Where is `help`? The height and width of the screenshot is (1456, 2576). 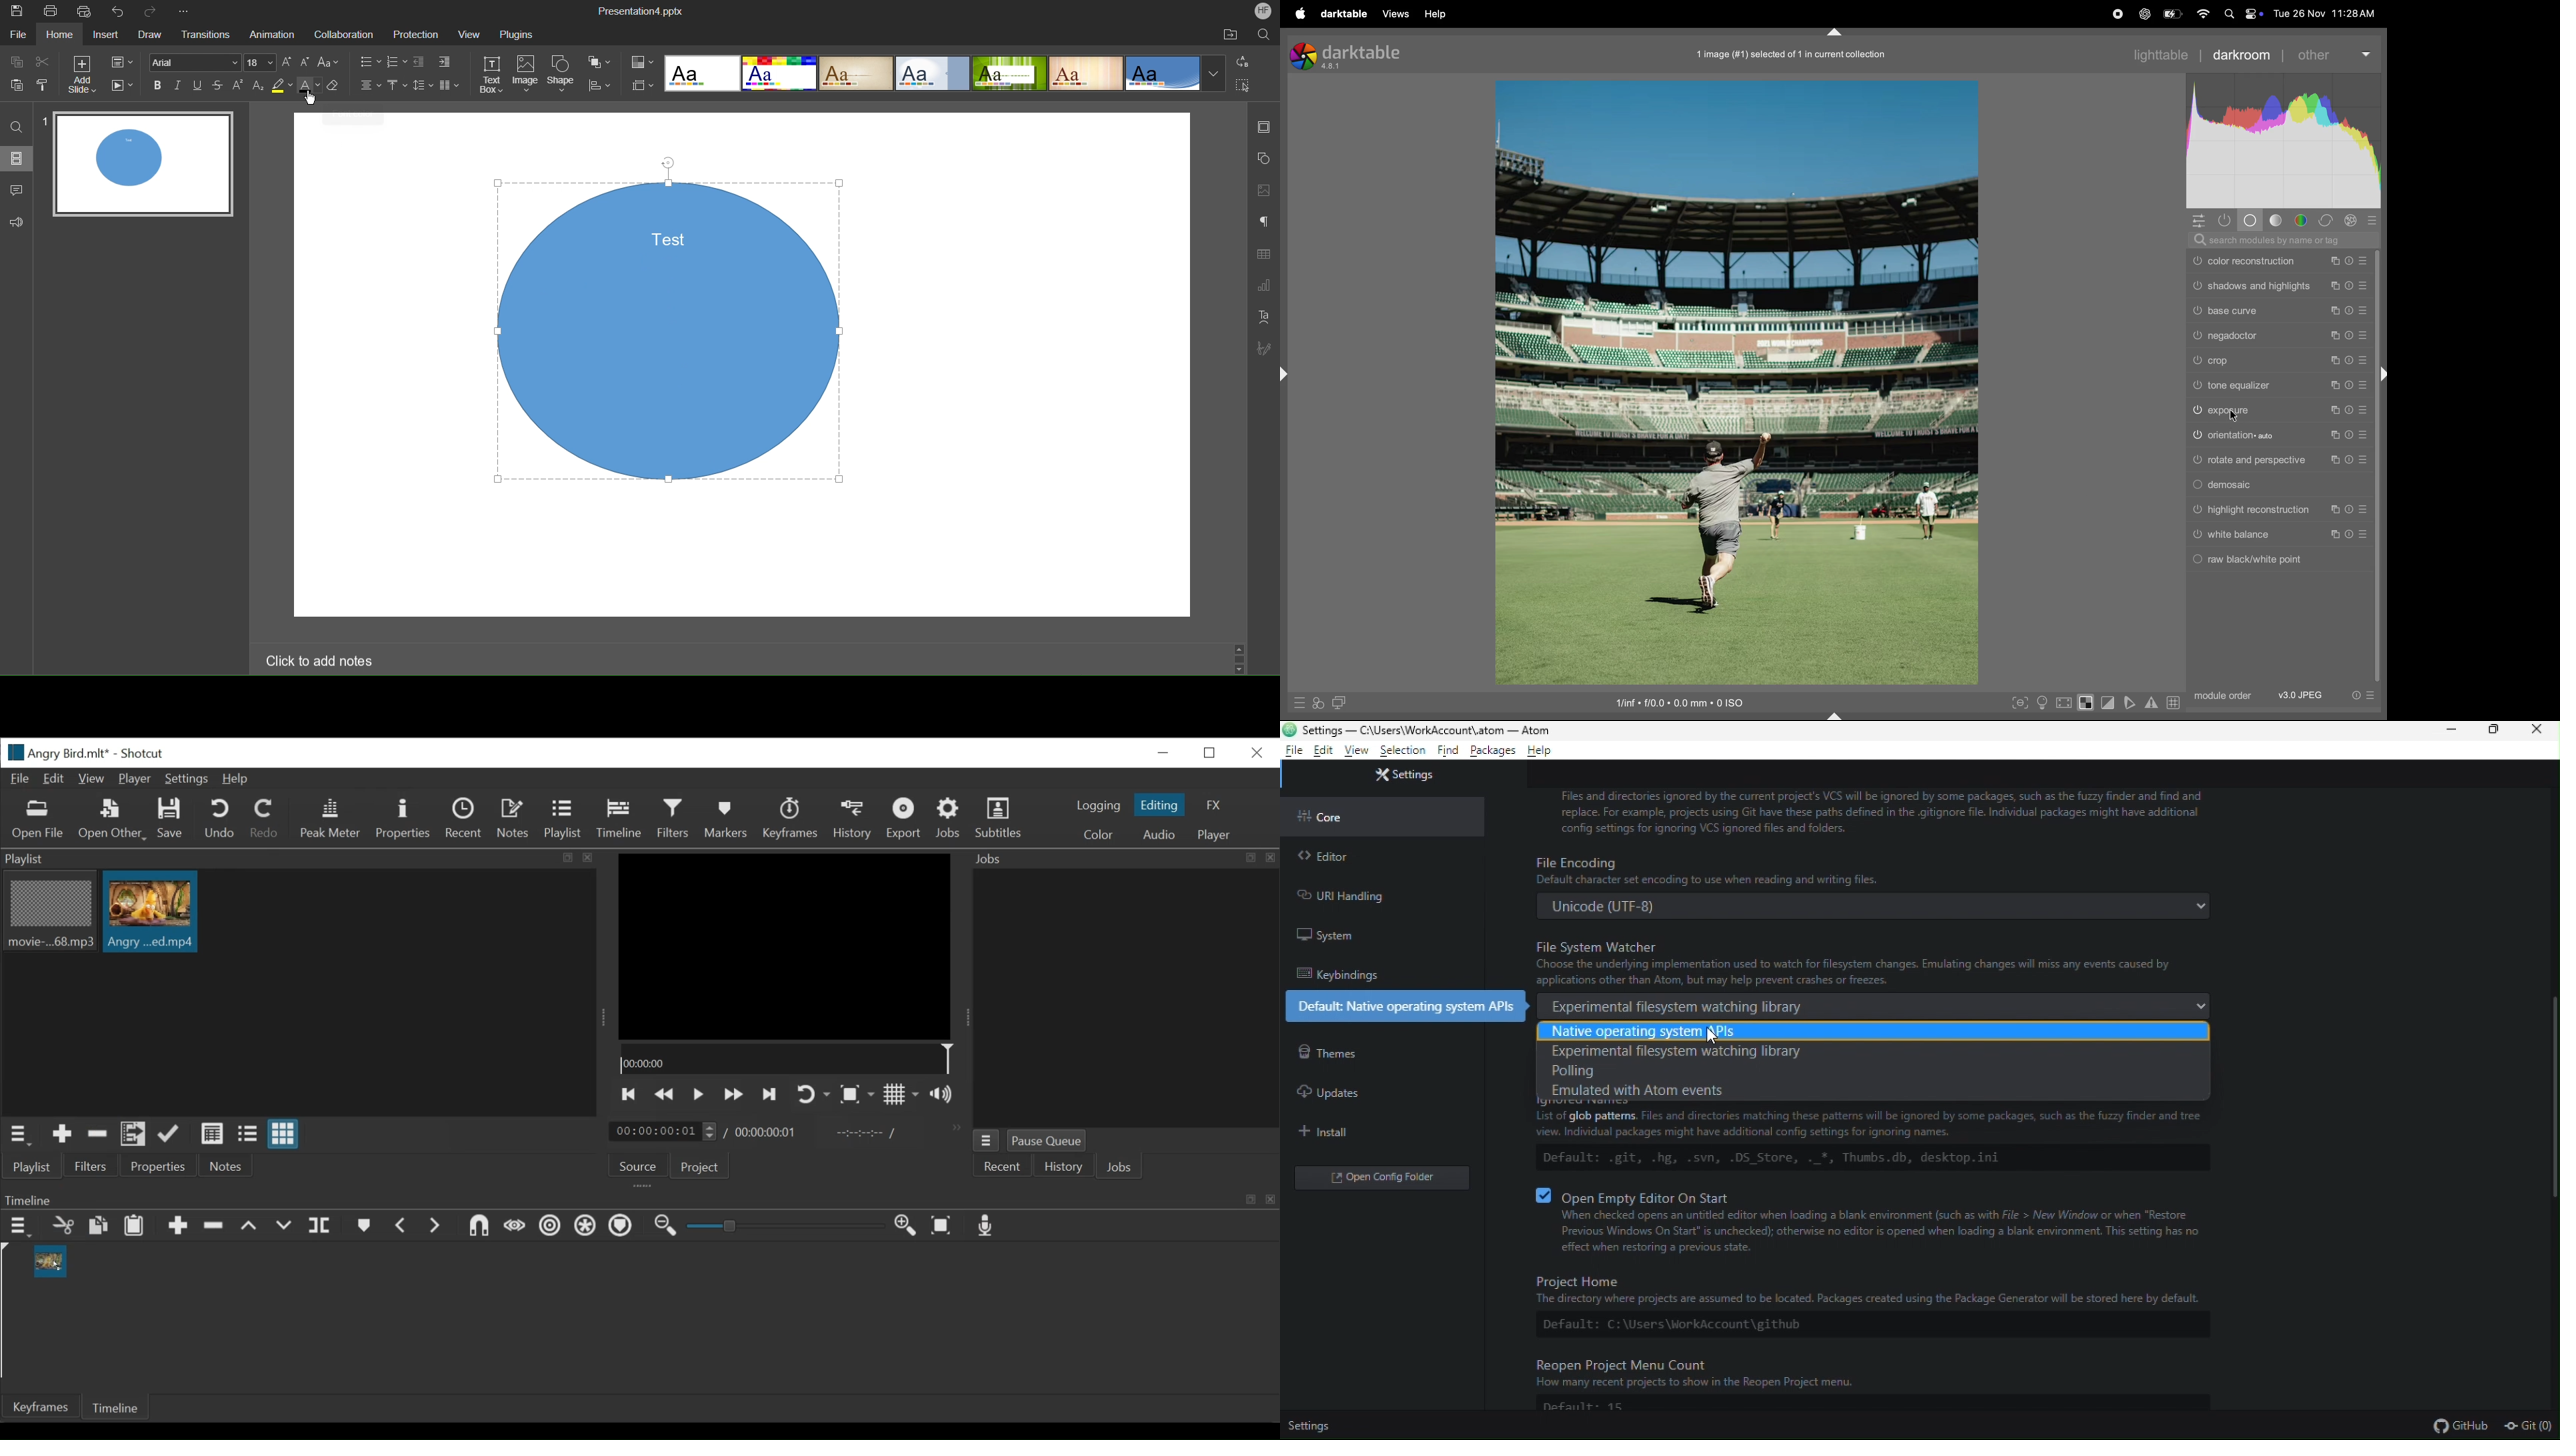
help is located at coordinates (1542, 751).